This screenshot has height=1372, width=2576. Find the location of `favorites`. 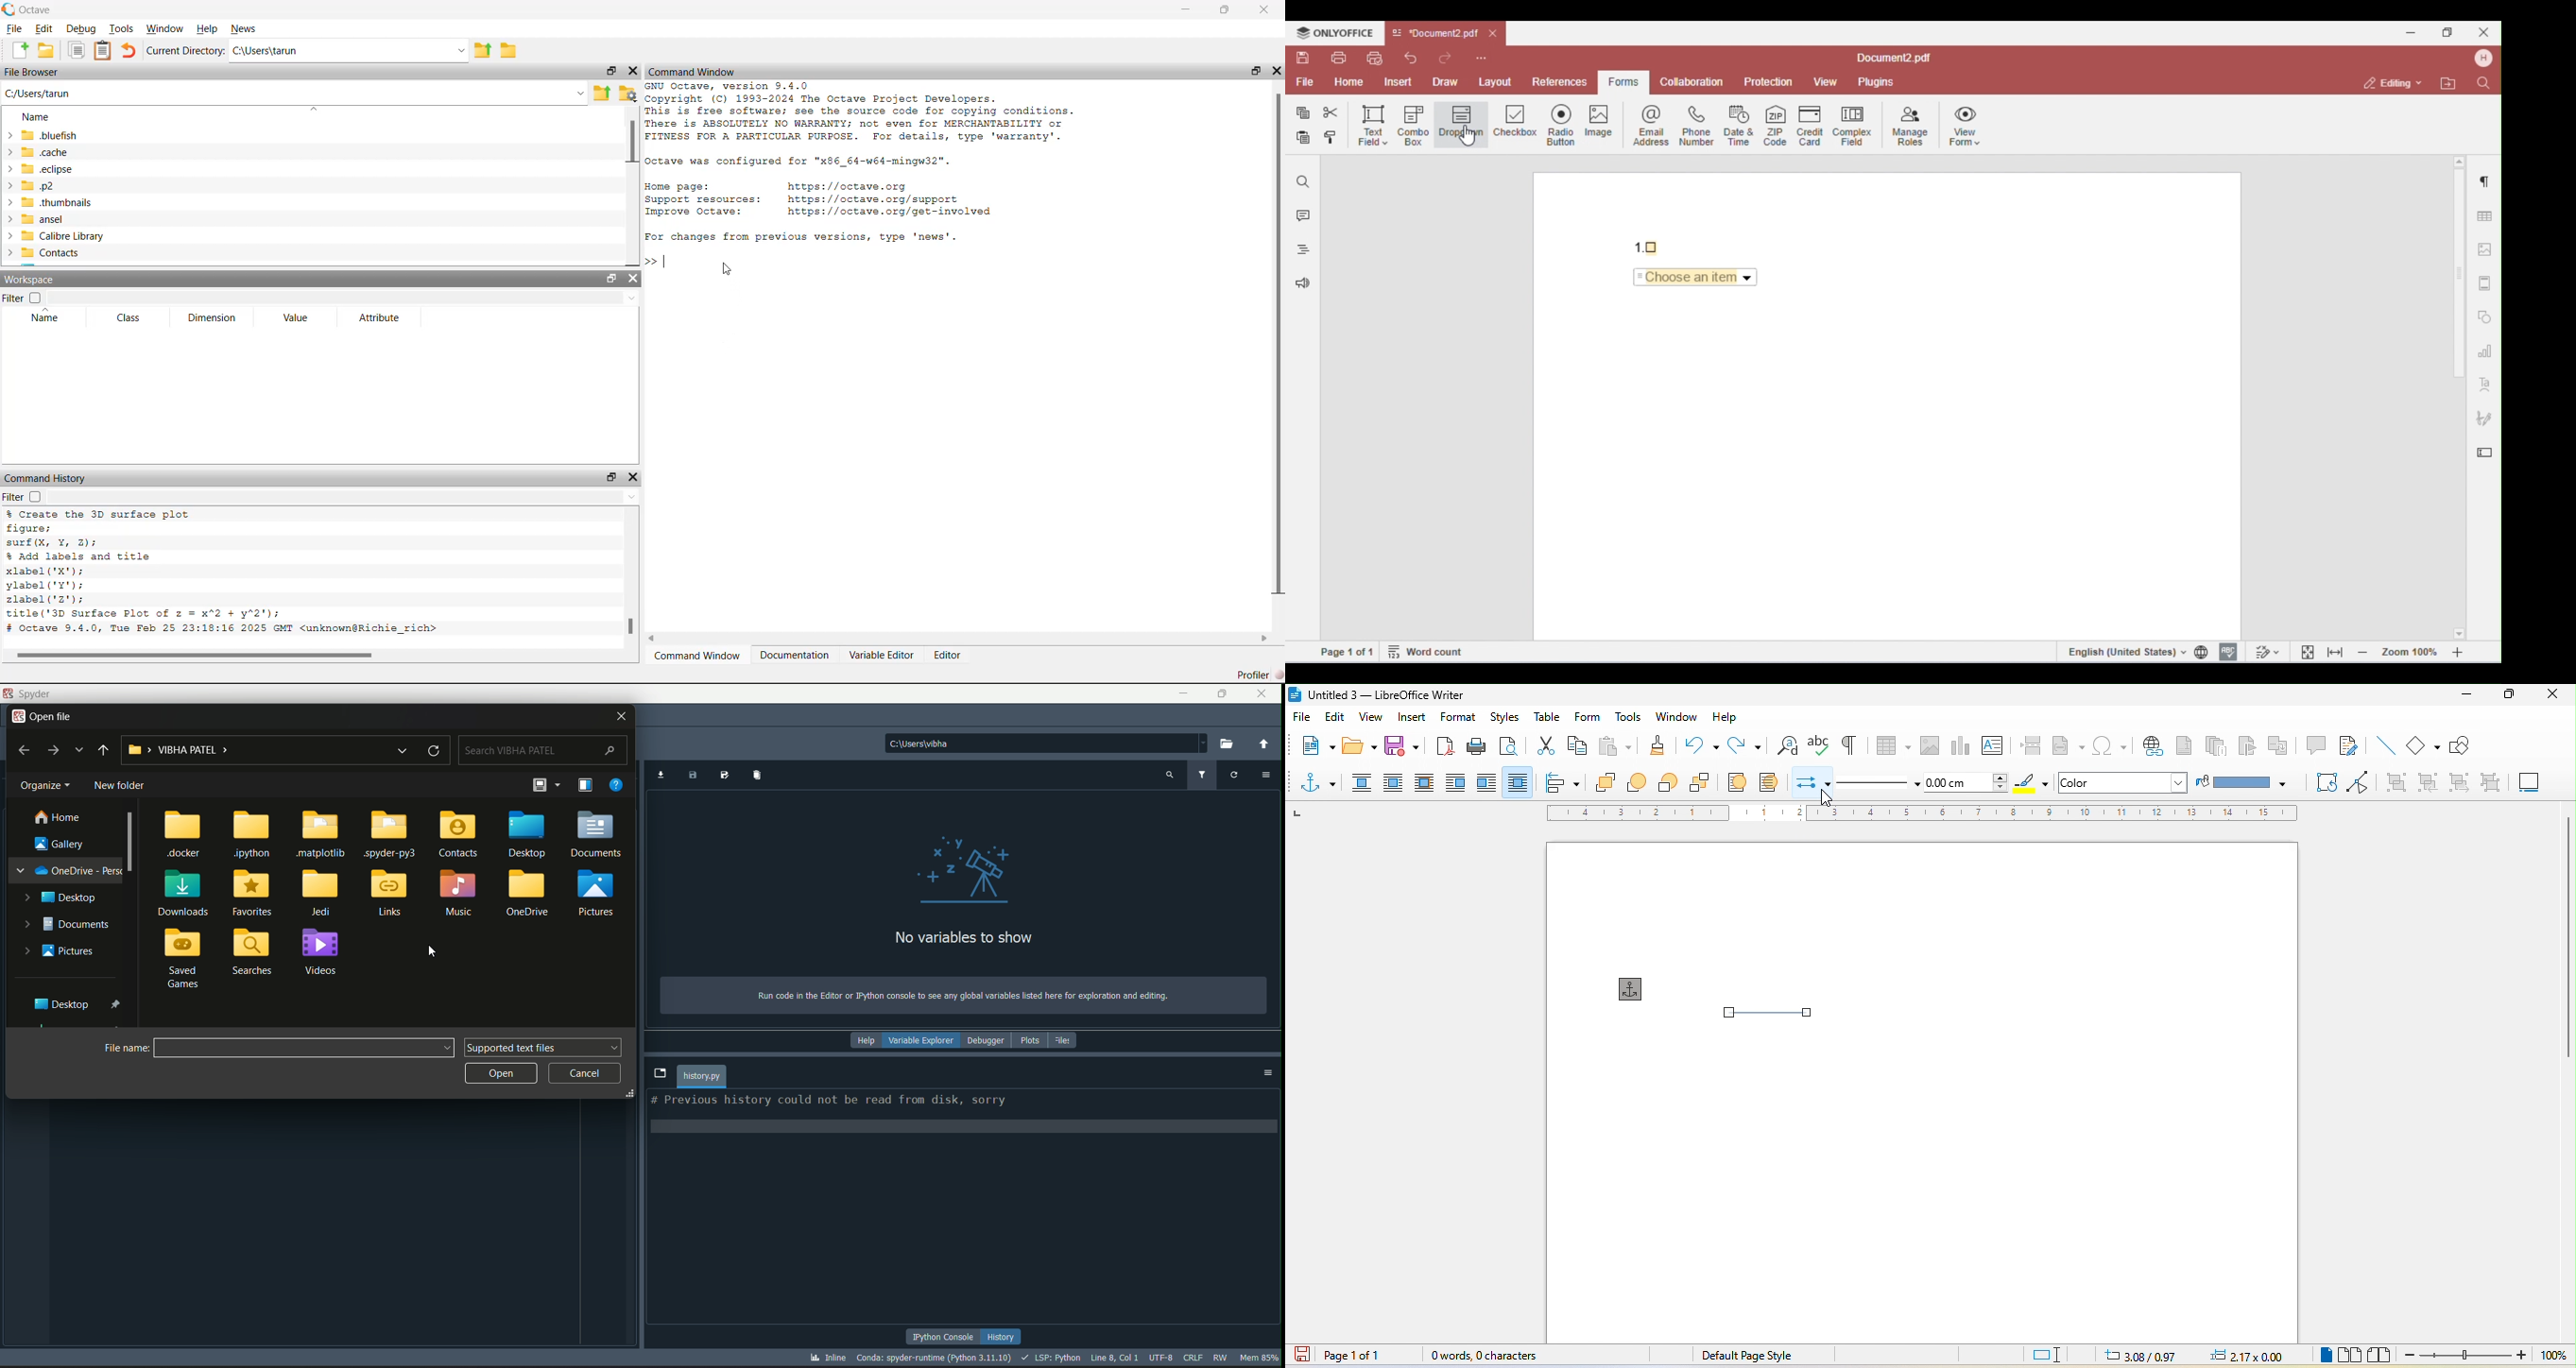

favorites is located at coordinates (252, 893).